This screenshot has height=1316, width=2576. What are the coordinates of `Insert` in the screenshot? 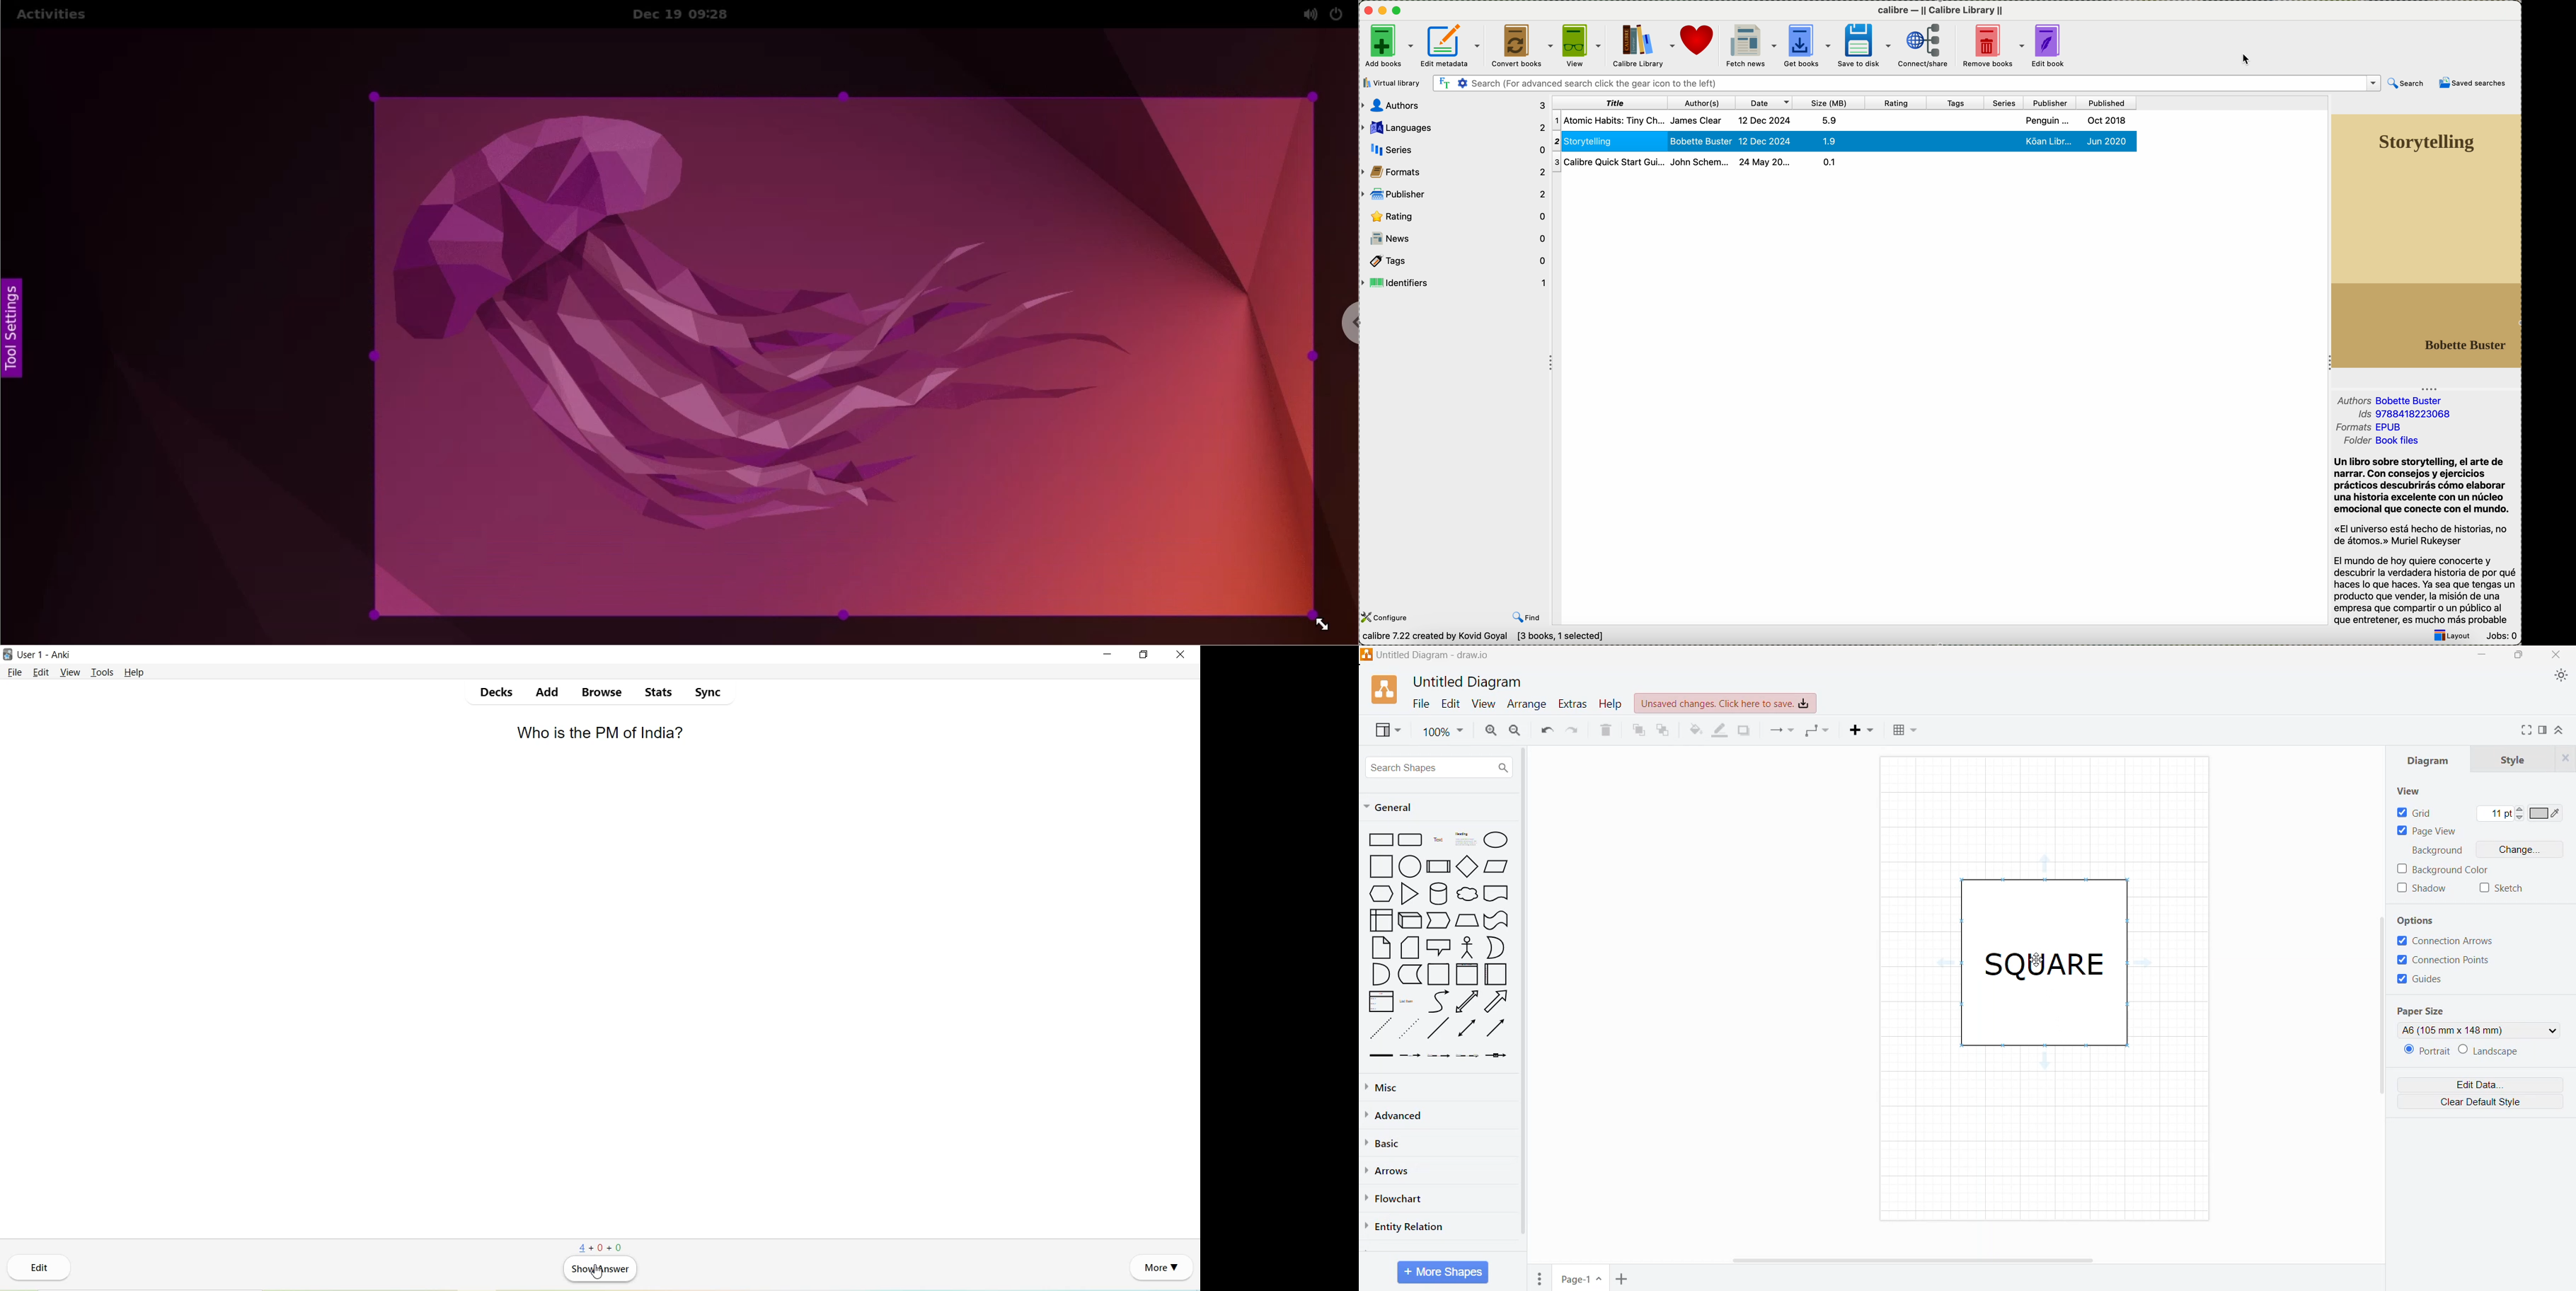 It's located at (1861, 730).